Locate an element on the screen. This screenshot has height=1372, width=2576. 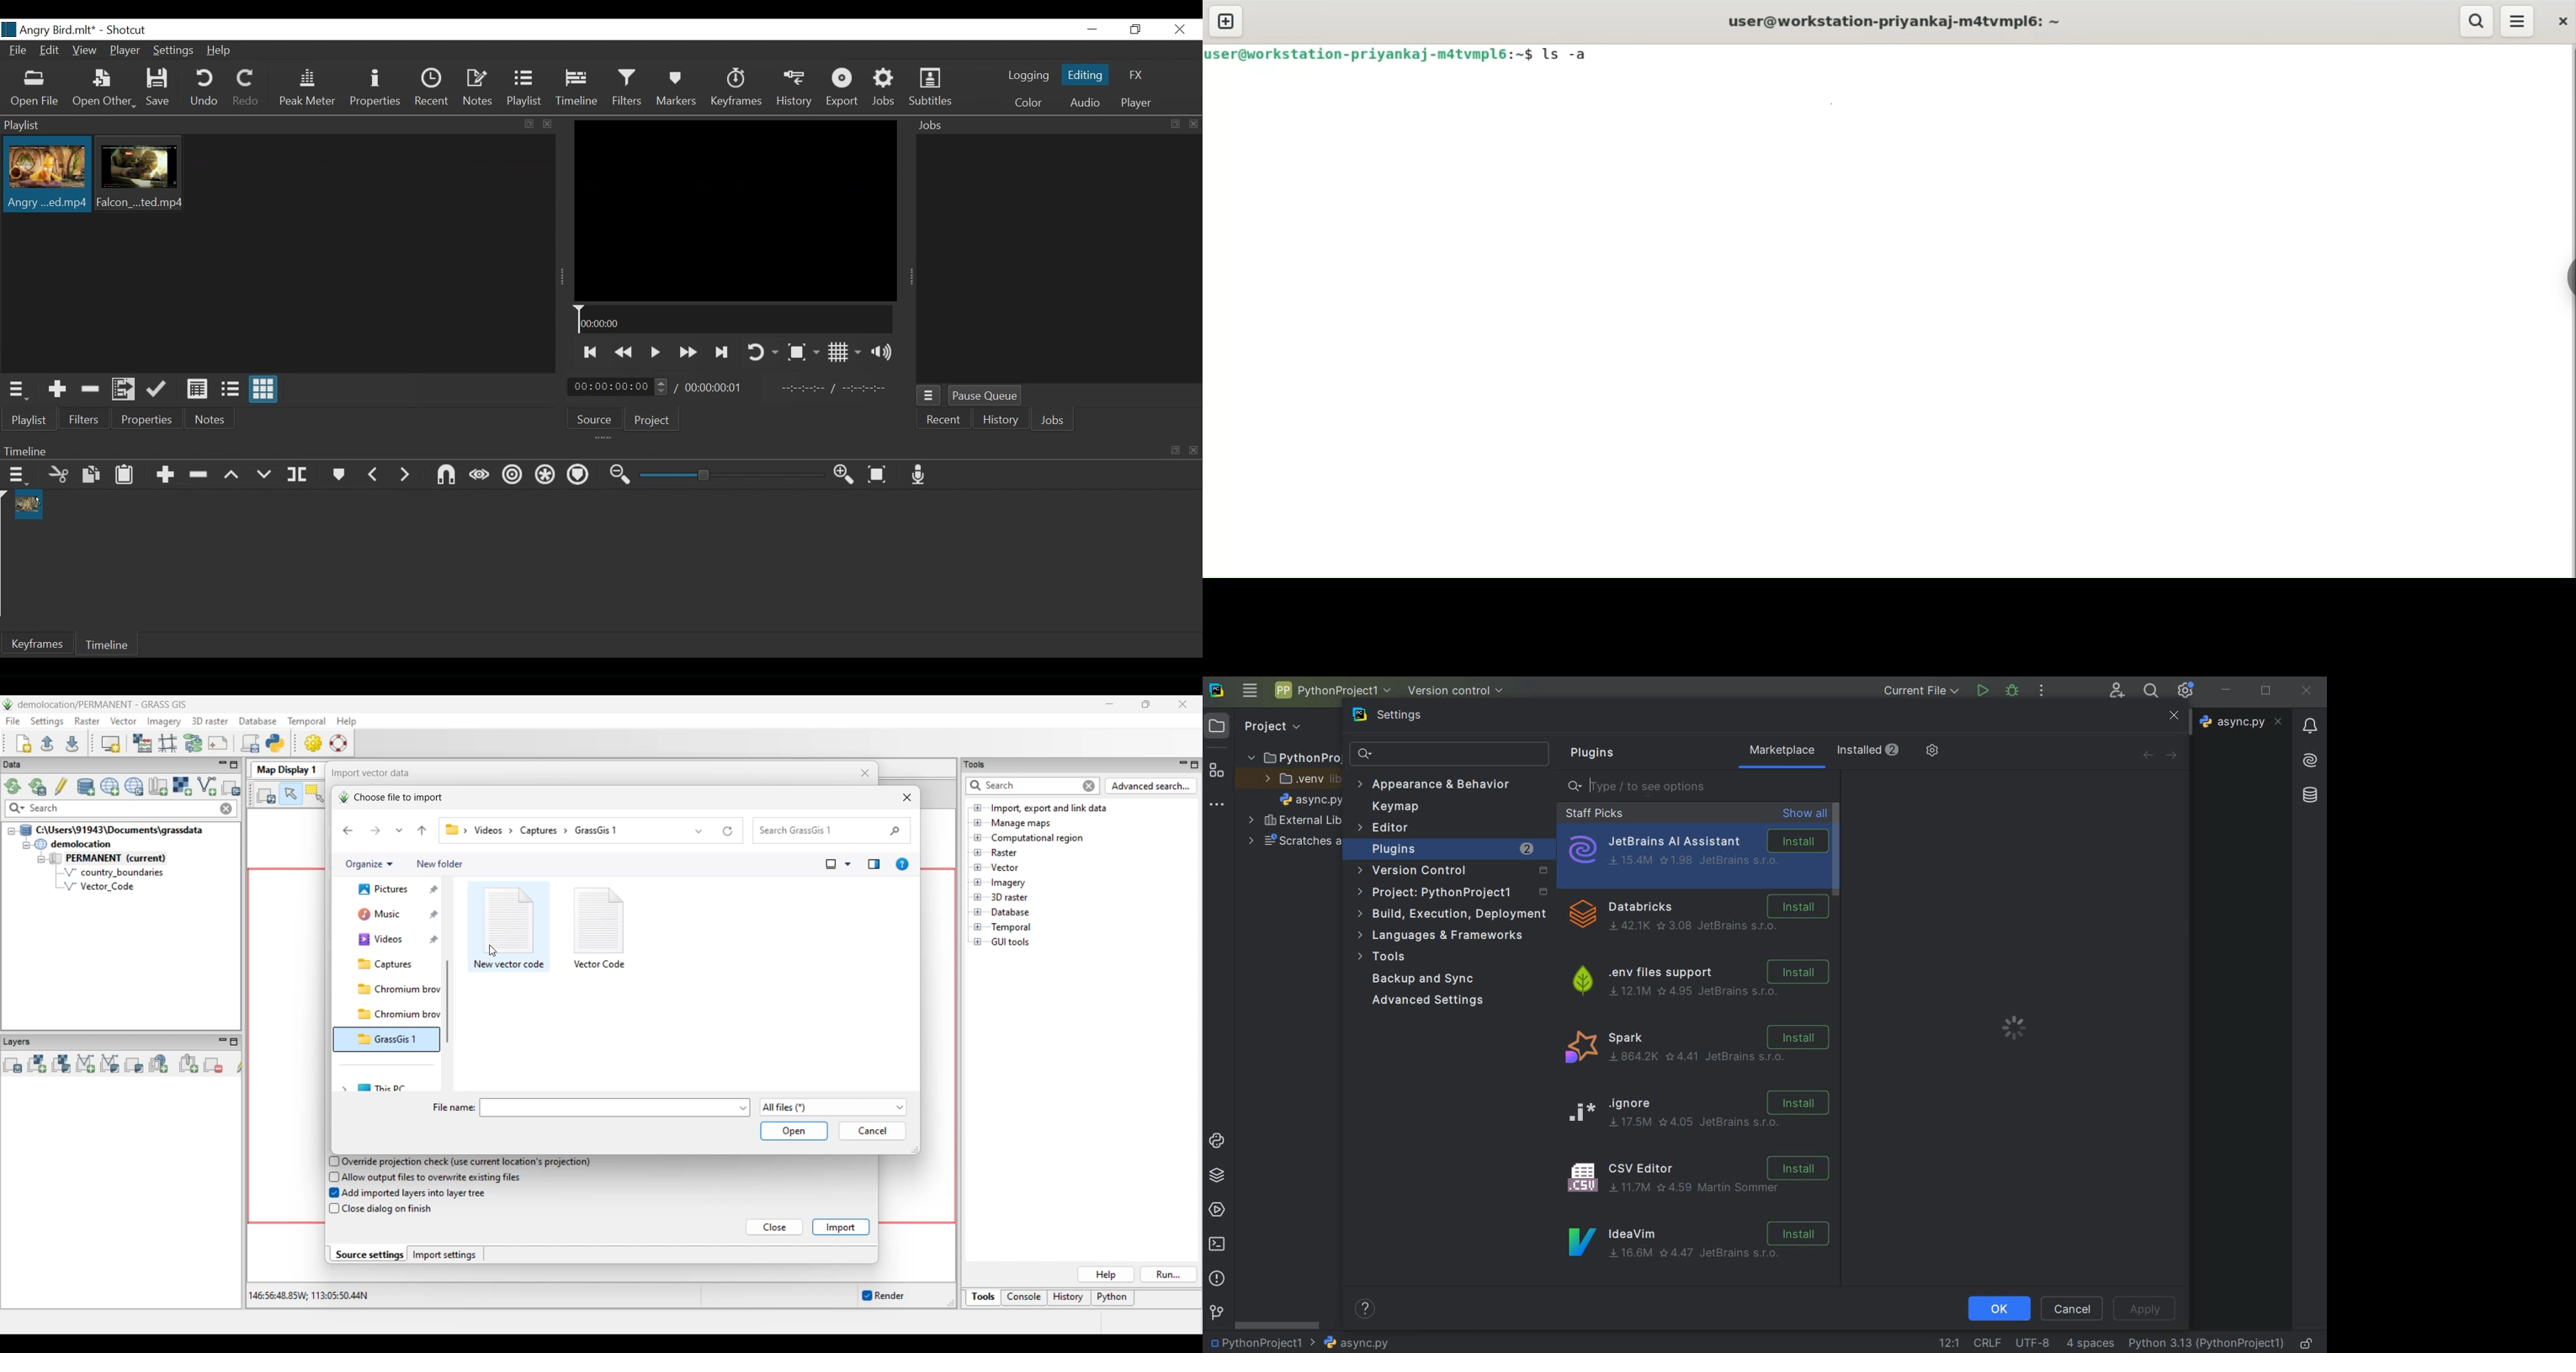
project folder is located at coordinates (1289, 757).